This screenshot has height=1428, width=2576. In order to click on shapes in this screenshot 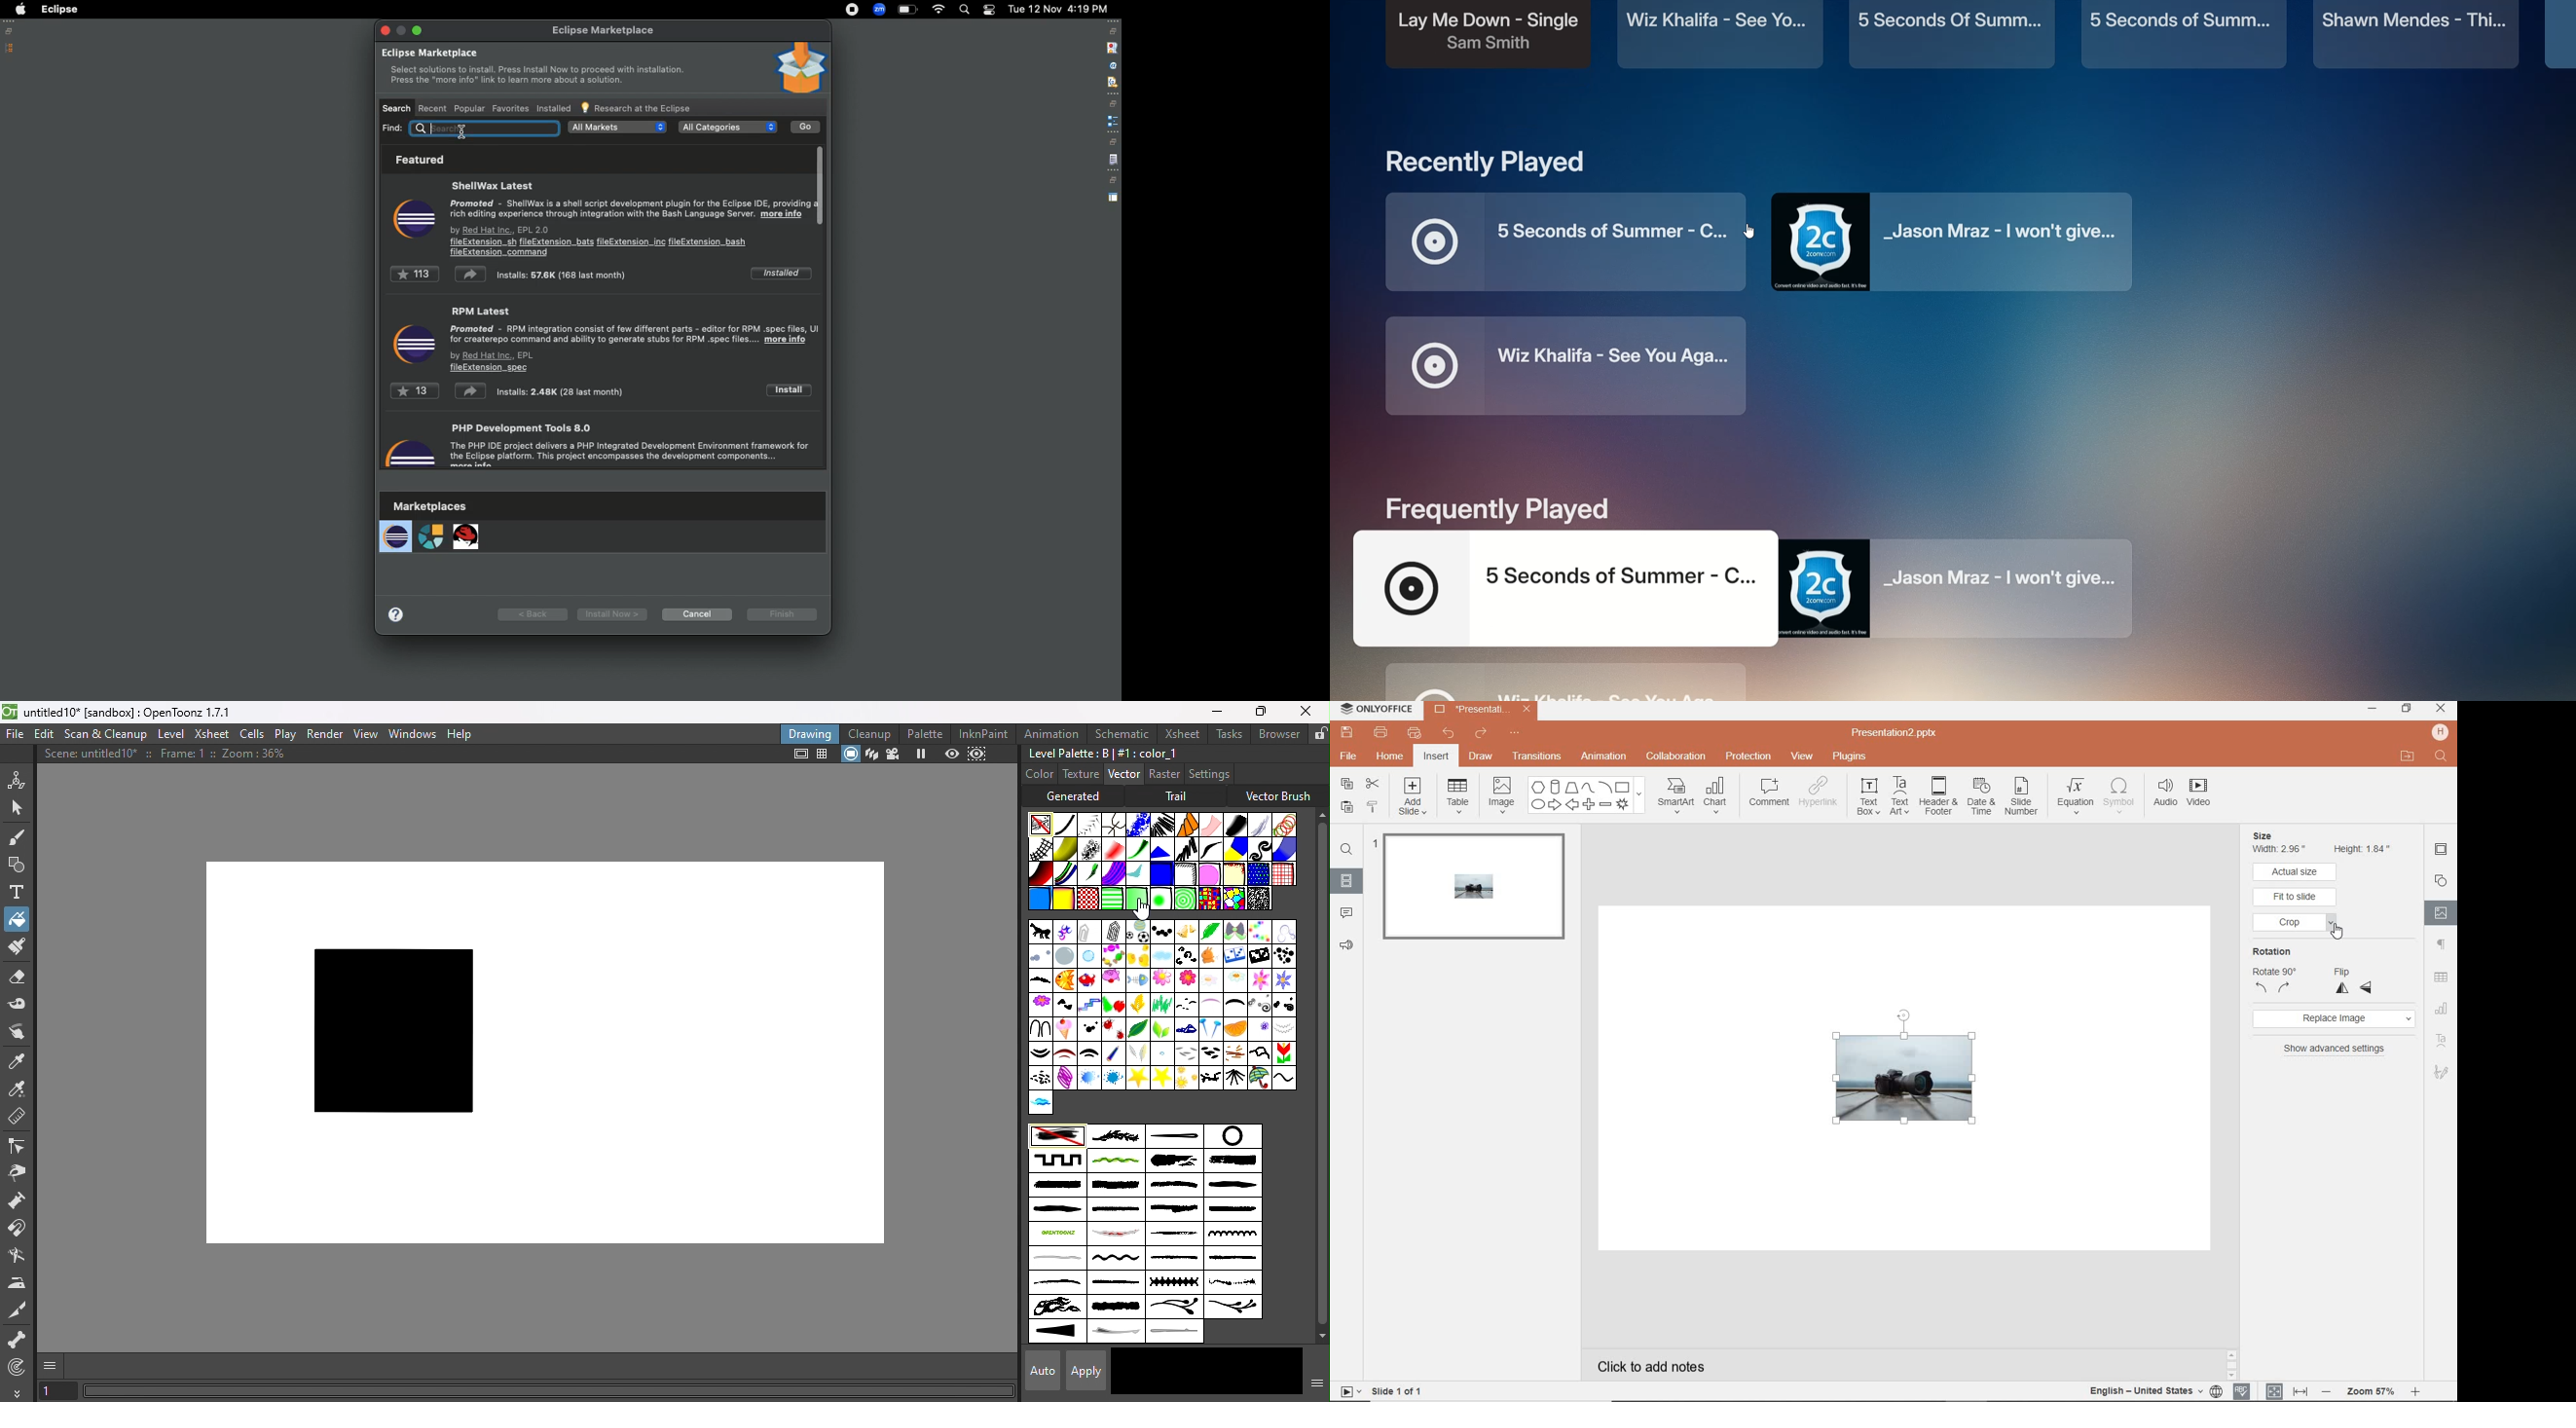, I will do `click(2441, 880)`.